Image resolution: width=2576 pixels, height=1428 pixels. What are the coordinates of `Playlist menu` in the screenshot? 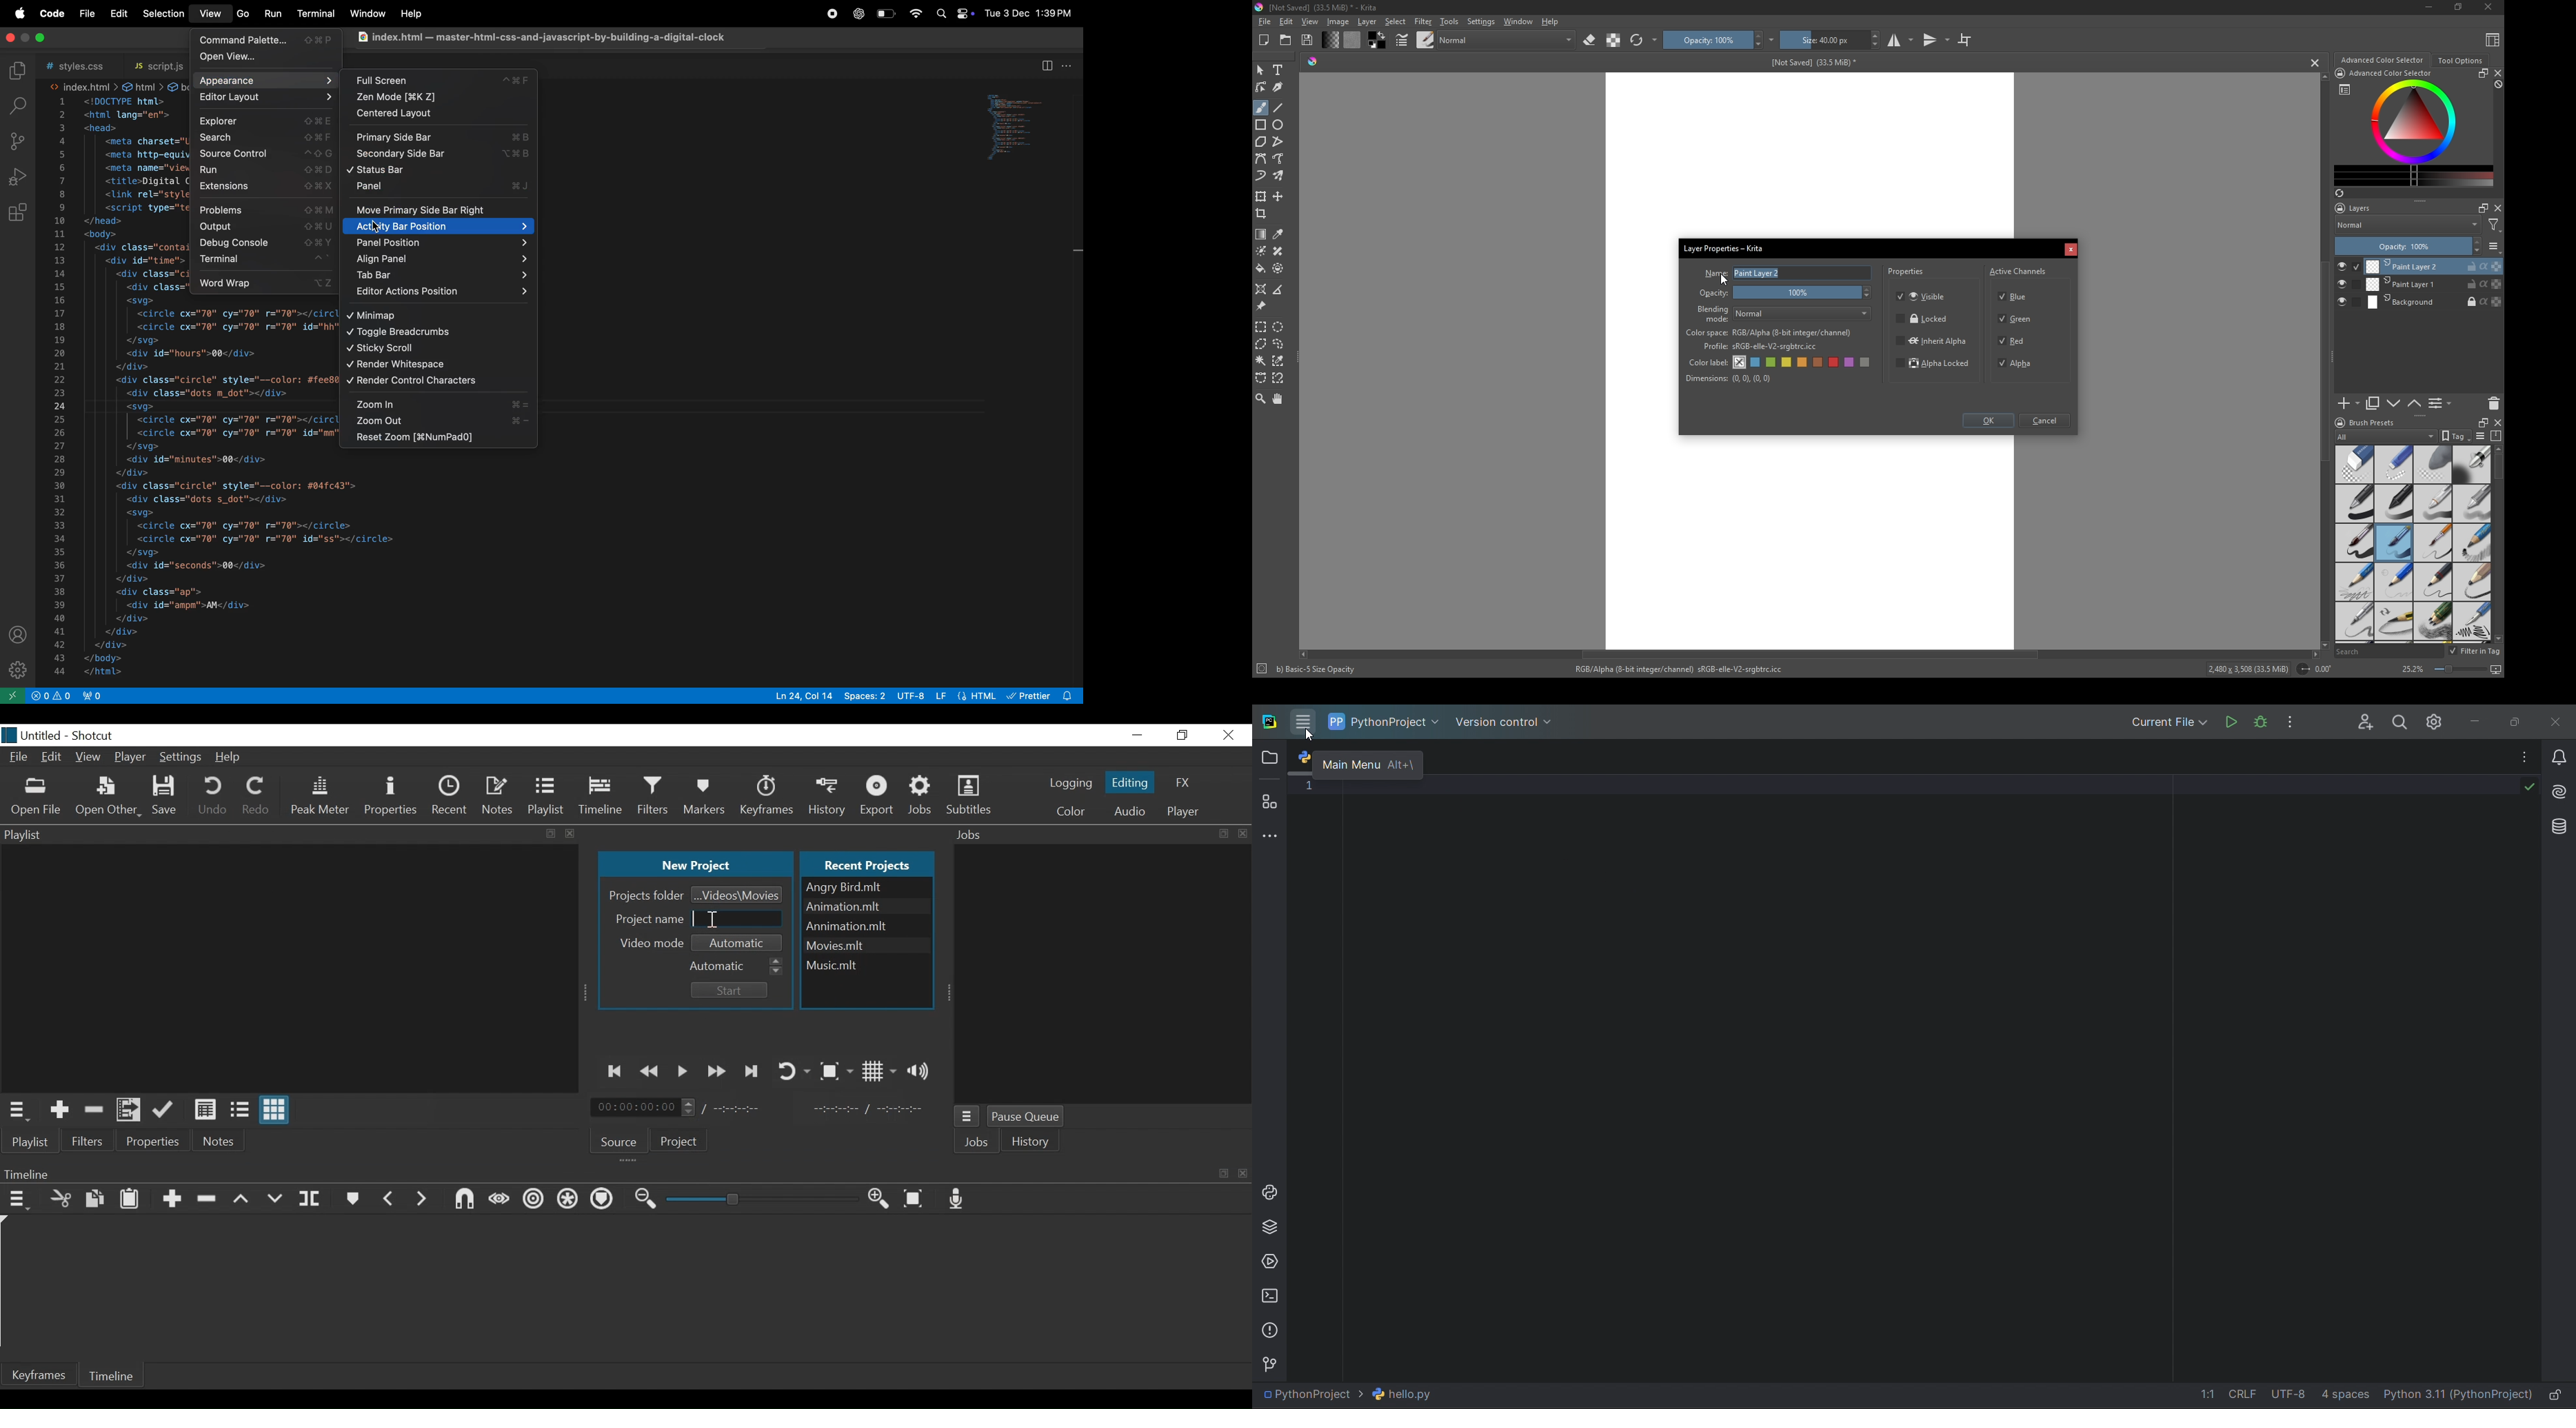 It's located at (36, 1142).